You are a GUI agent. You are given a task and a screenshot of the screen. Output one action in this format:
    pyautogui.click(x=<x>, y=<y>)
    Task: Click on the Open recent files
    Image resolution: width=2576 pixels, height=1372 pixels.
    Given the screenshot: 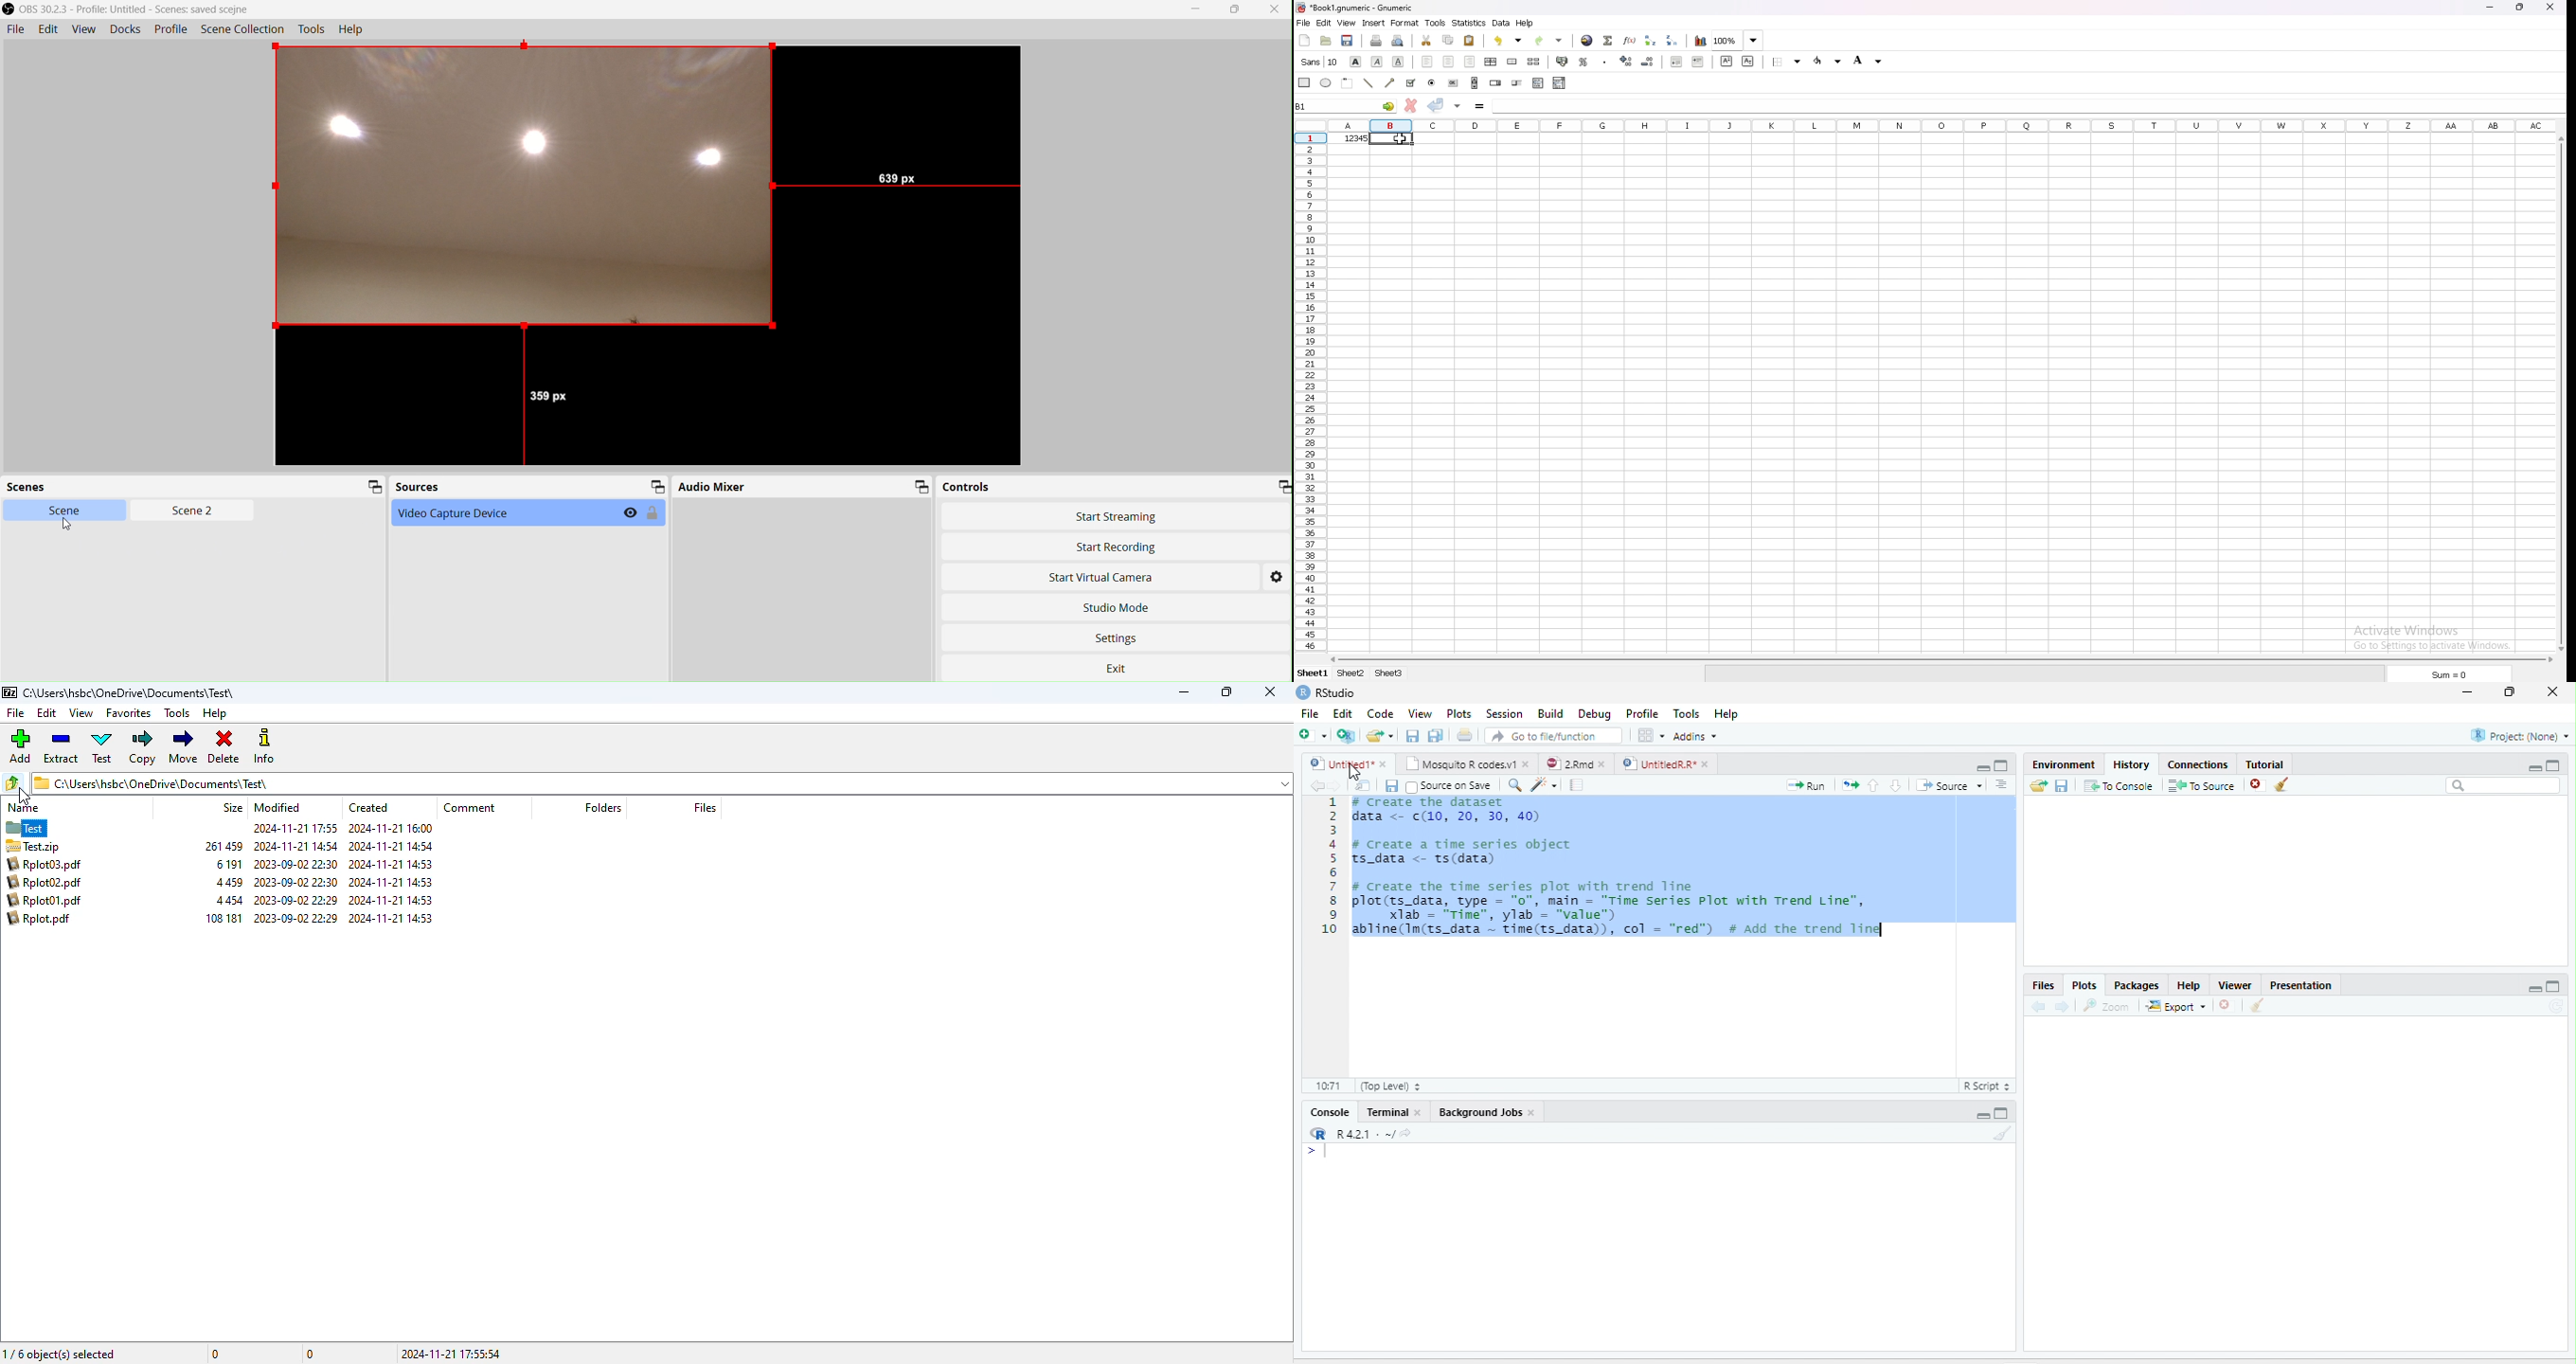 What is the action you would take?
    pyautogui.click(x=1391, y=736)
    